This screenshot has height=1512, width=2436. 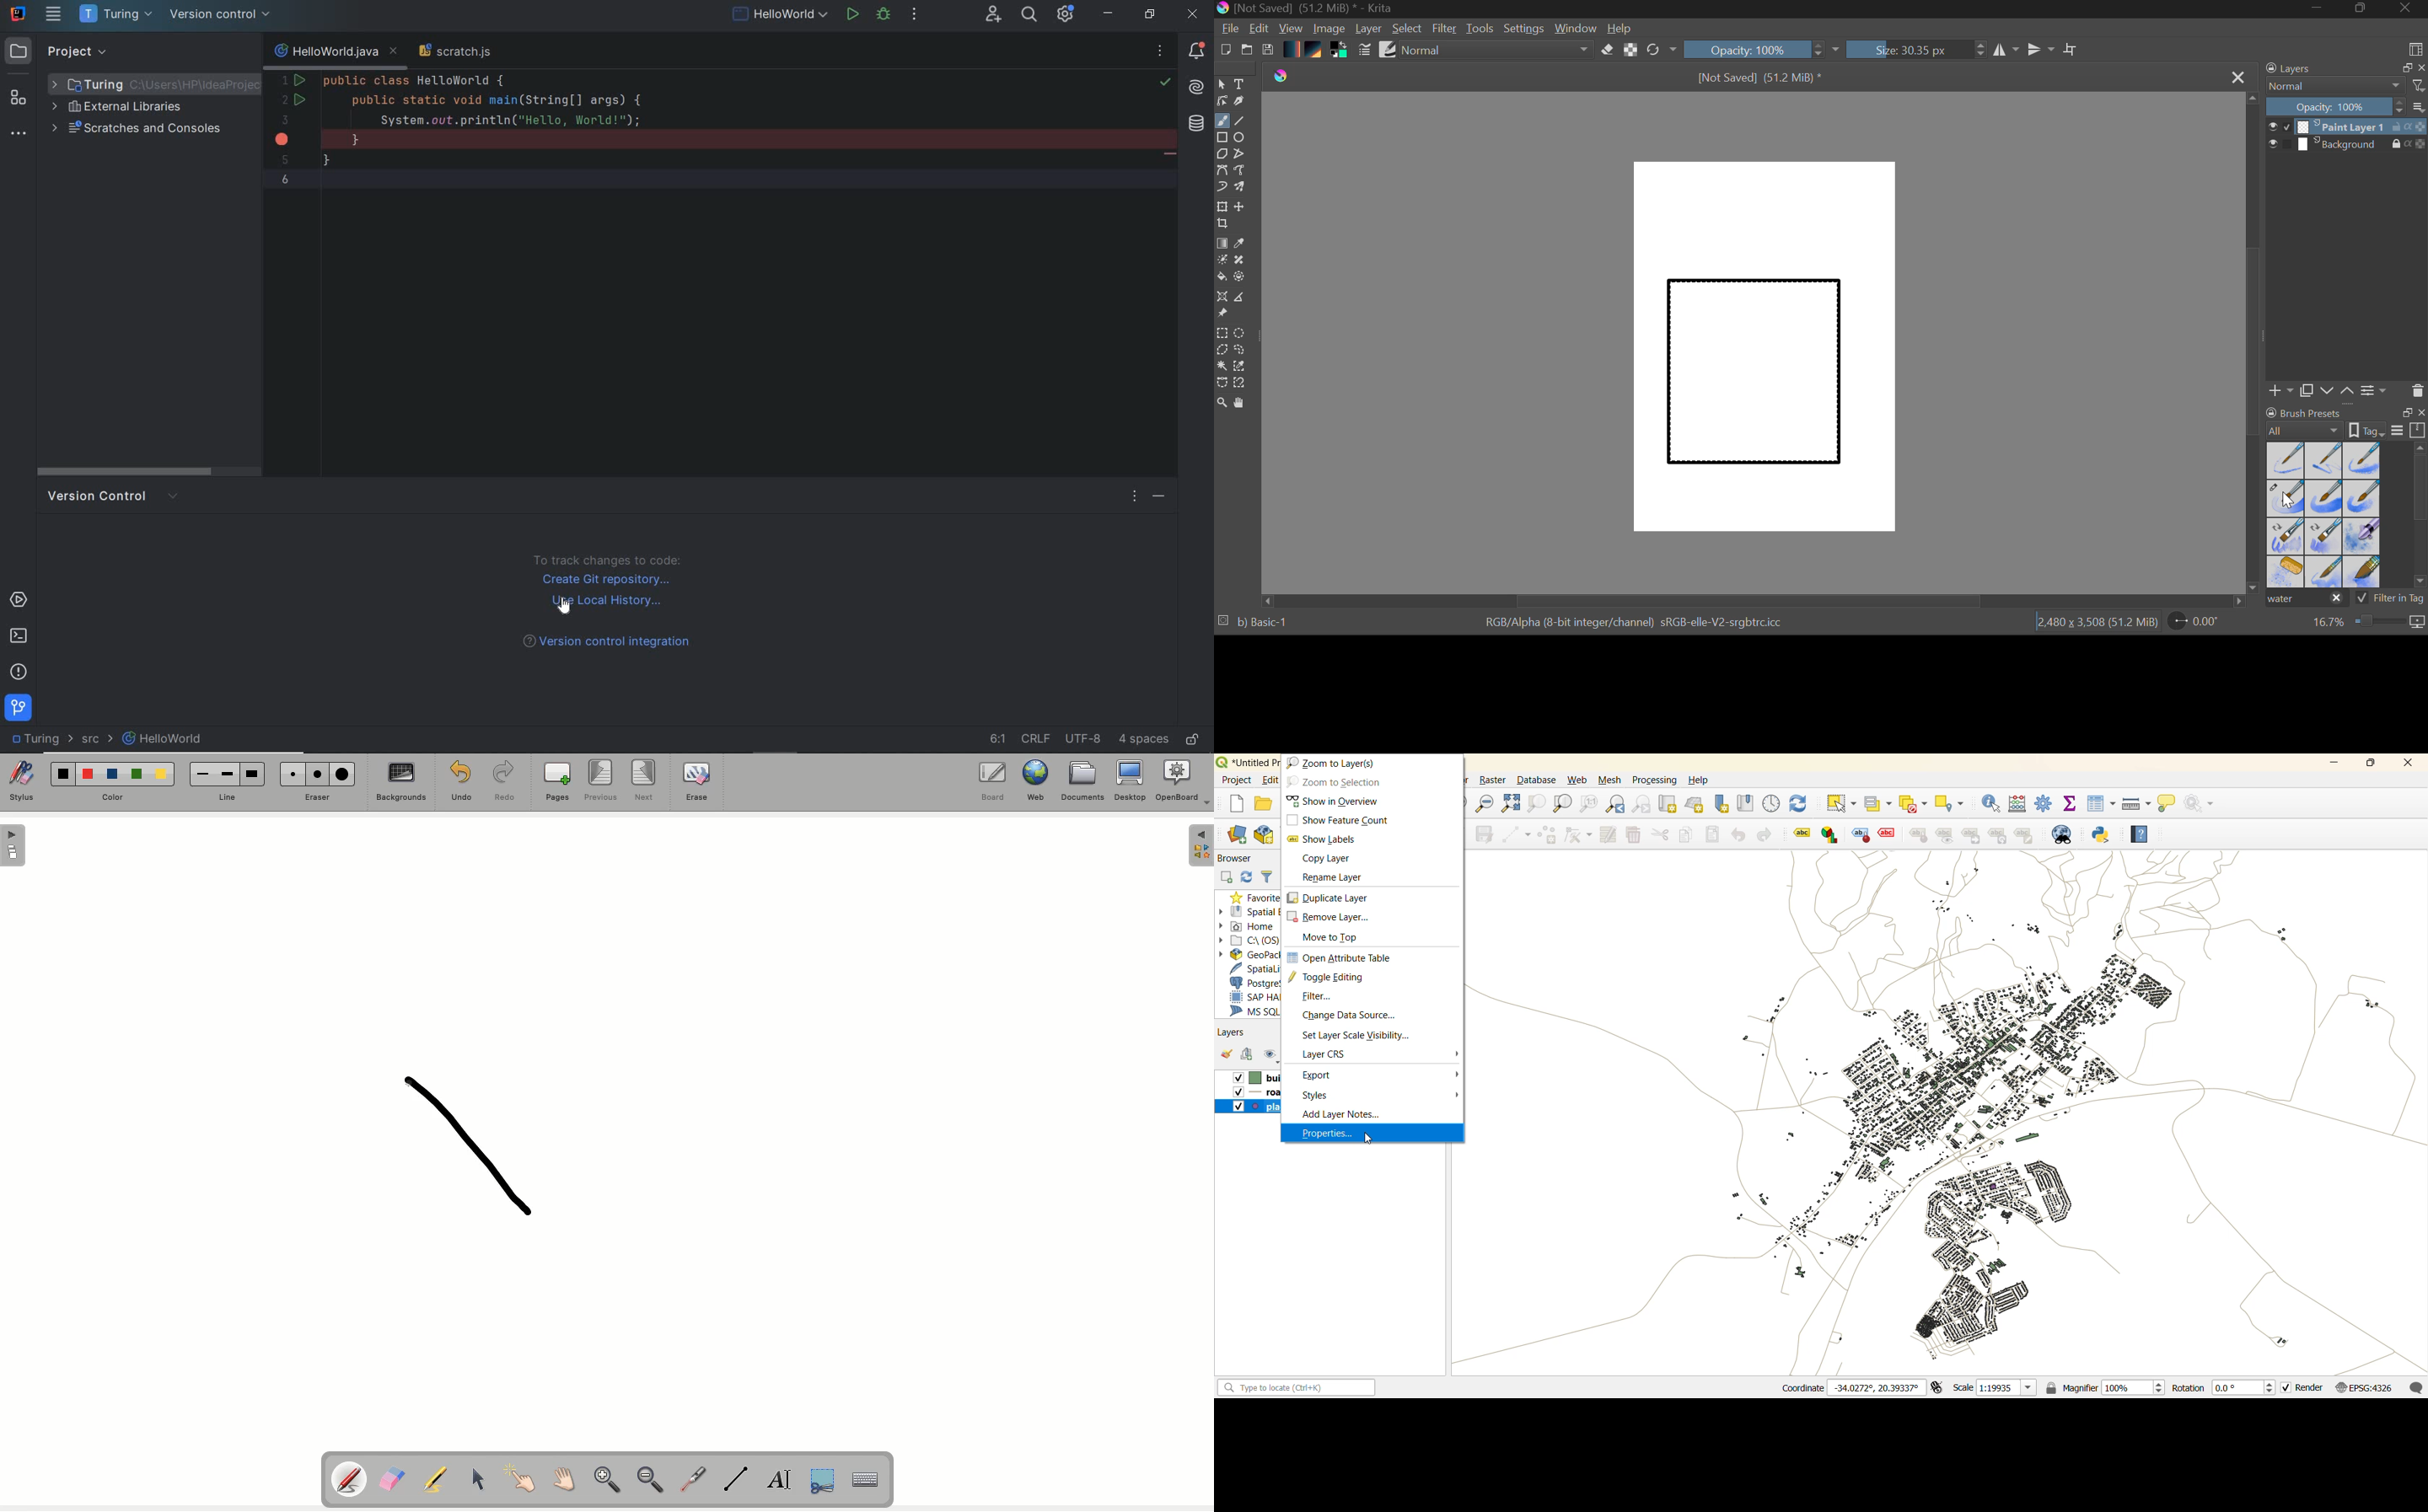 I want to click on measure line, so click(x=2138, y=803).